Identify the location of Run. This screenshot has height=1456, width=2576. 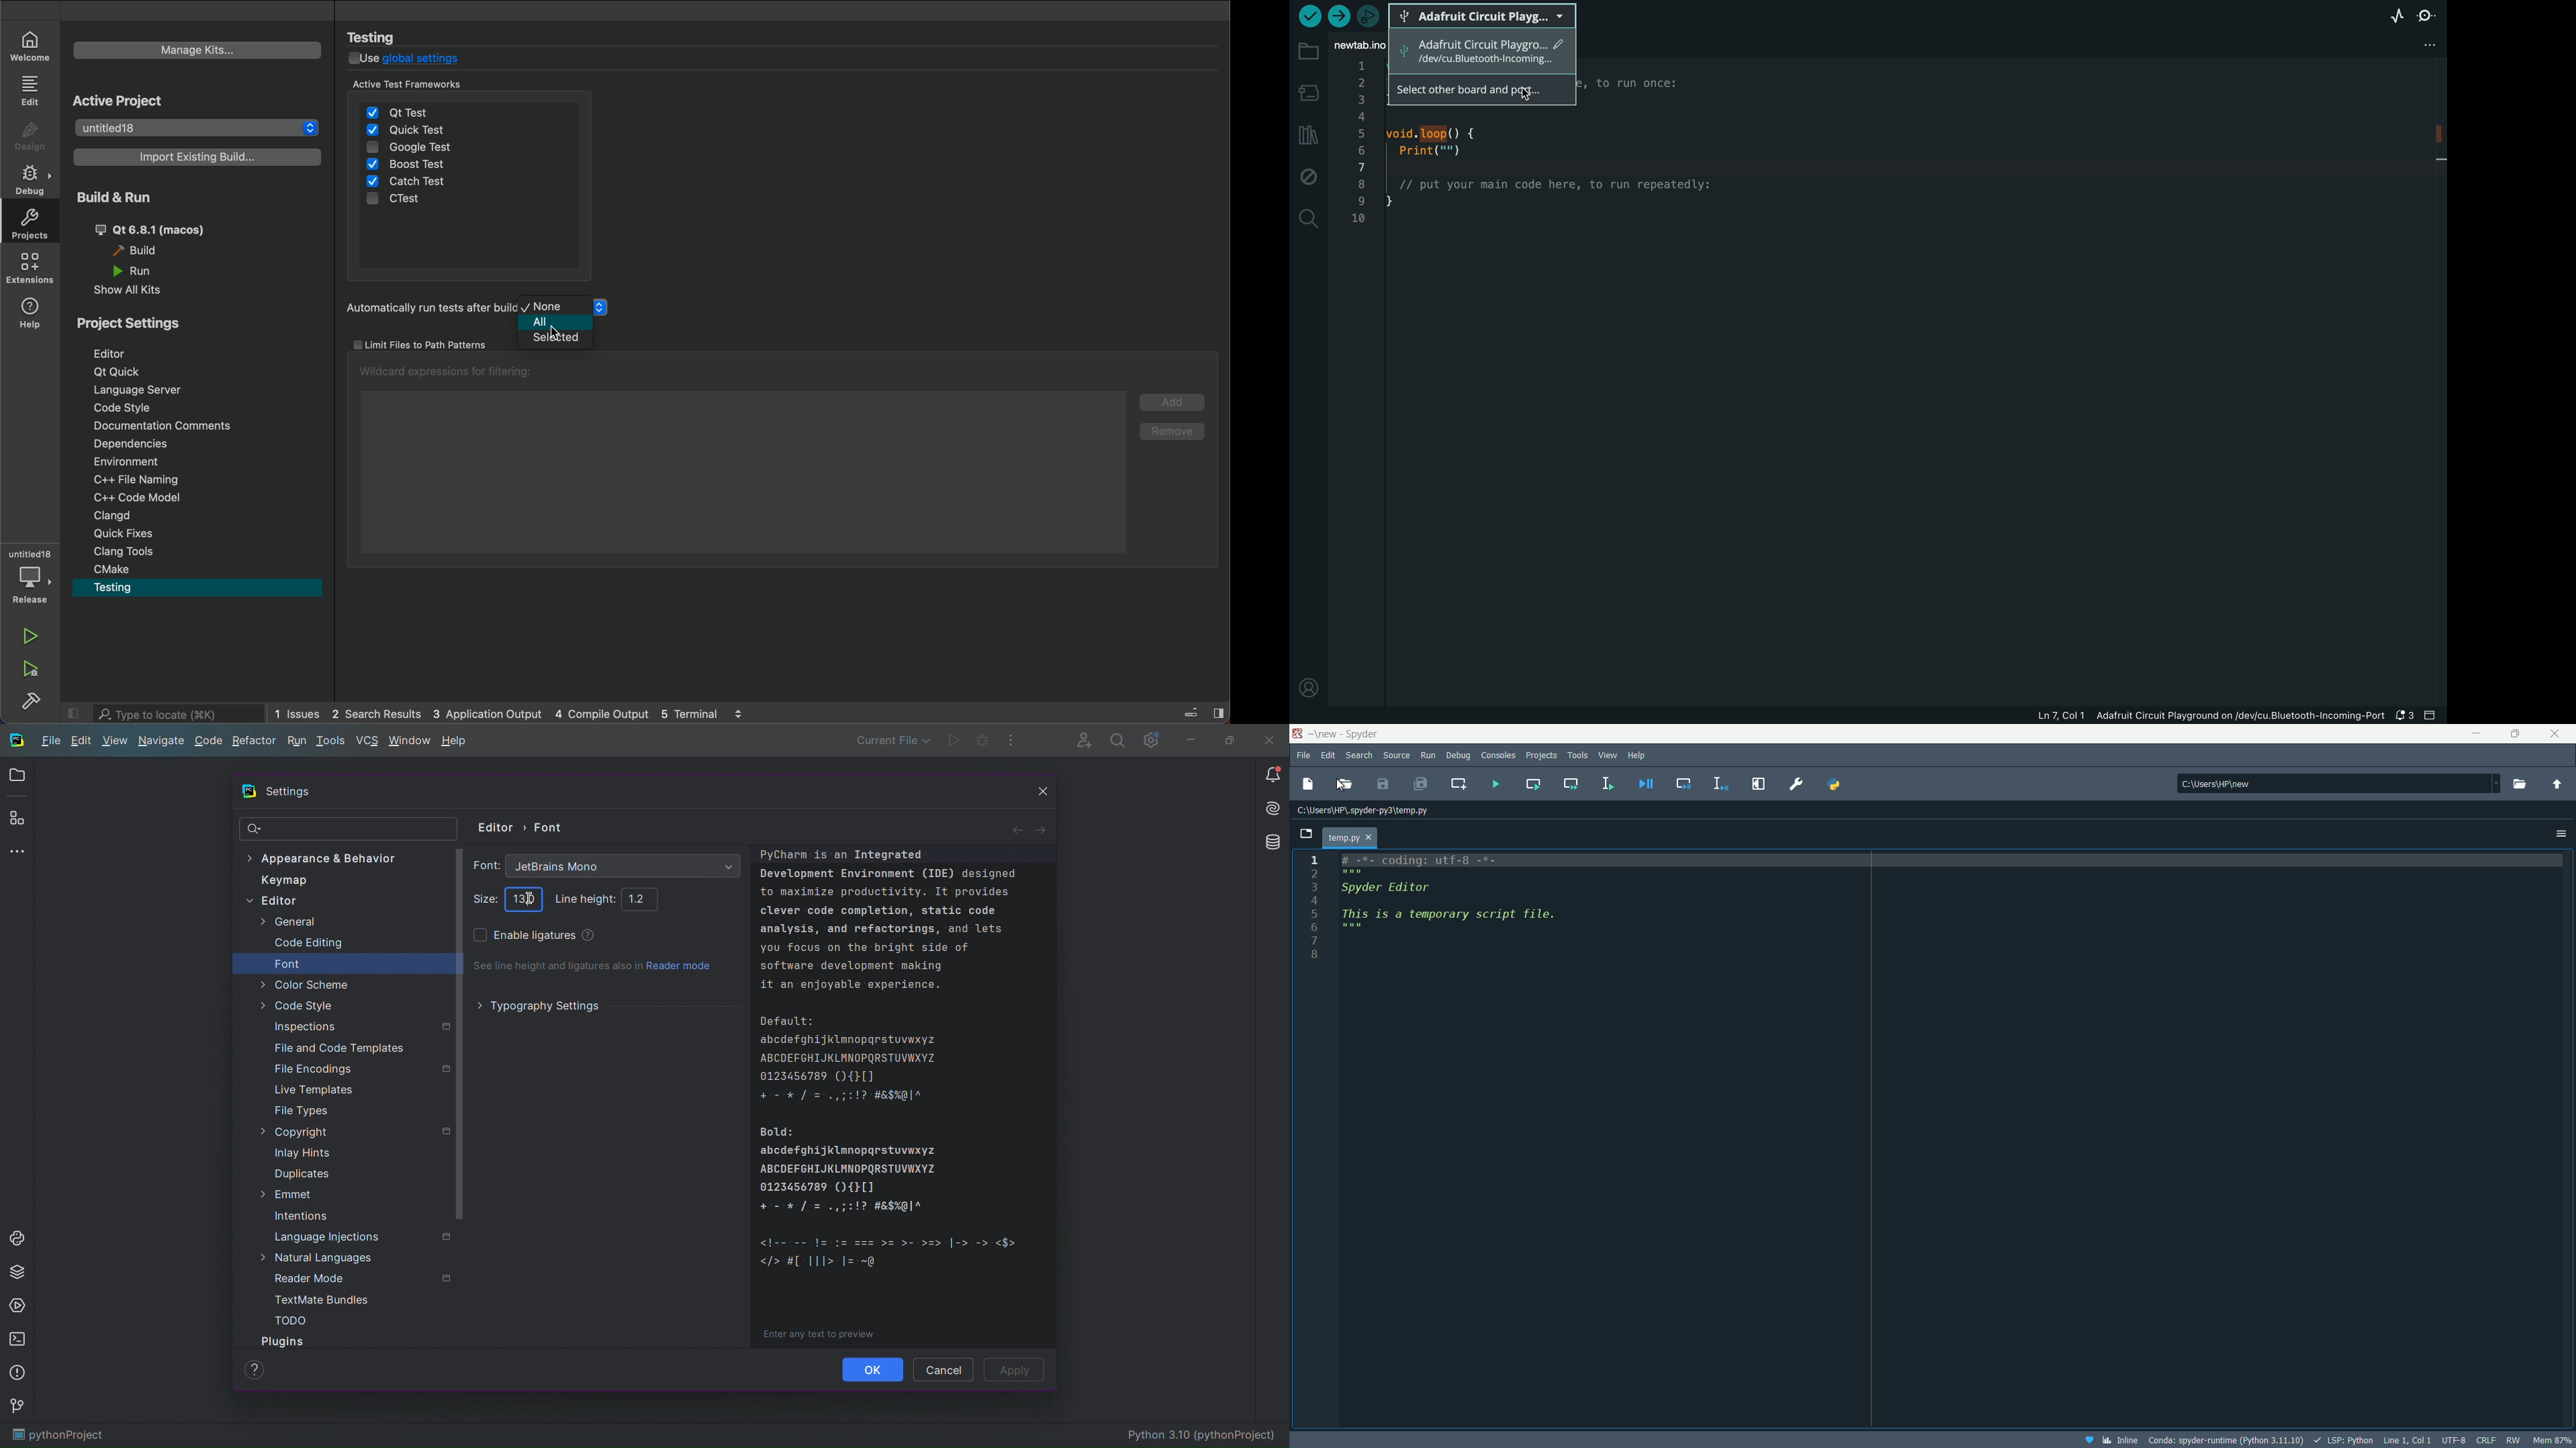
(295, 742).